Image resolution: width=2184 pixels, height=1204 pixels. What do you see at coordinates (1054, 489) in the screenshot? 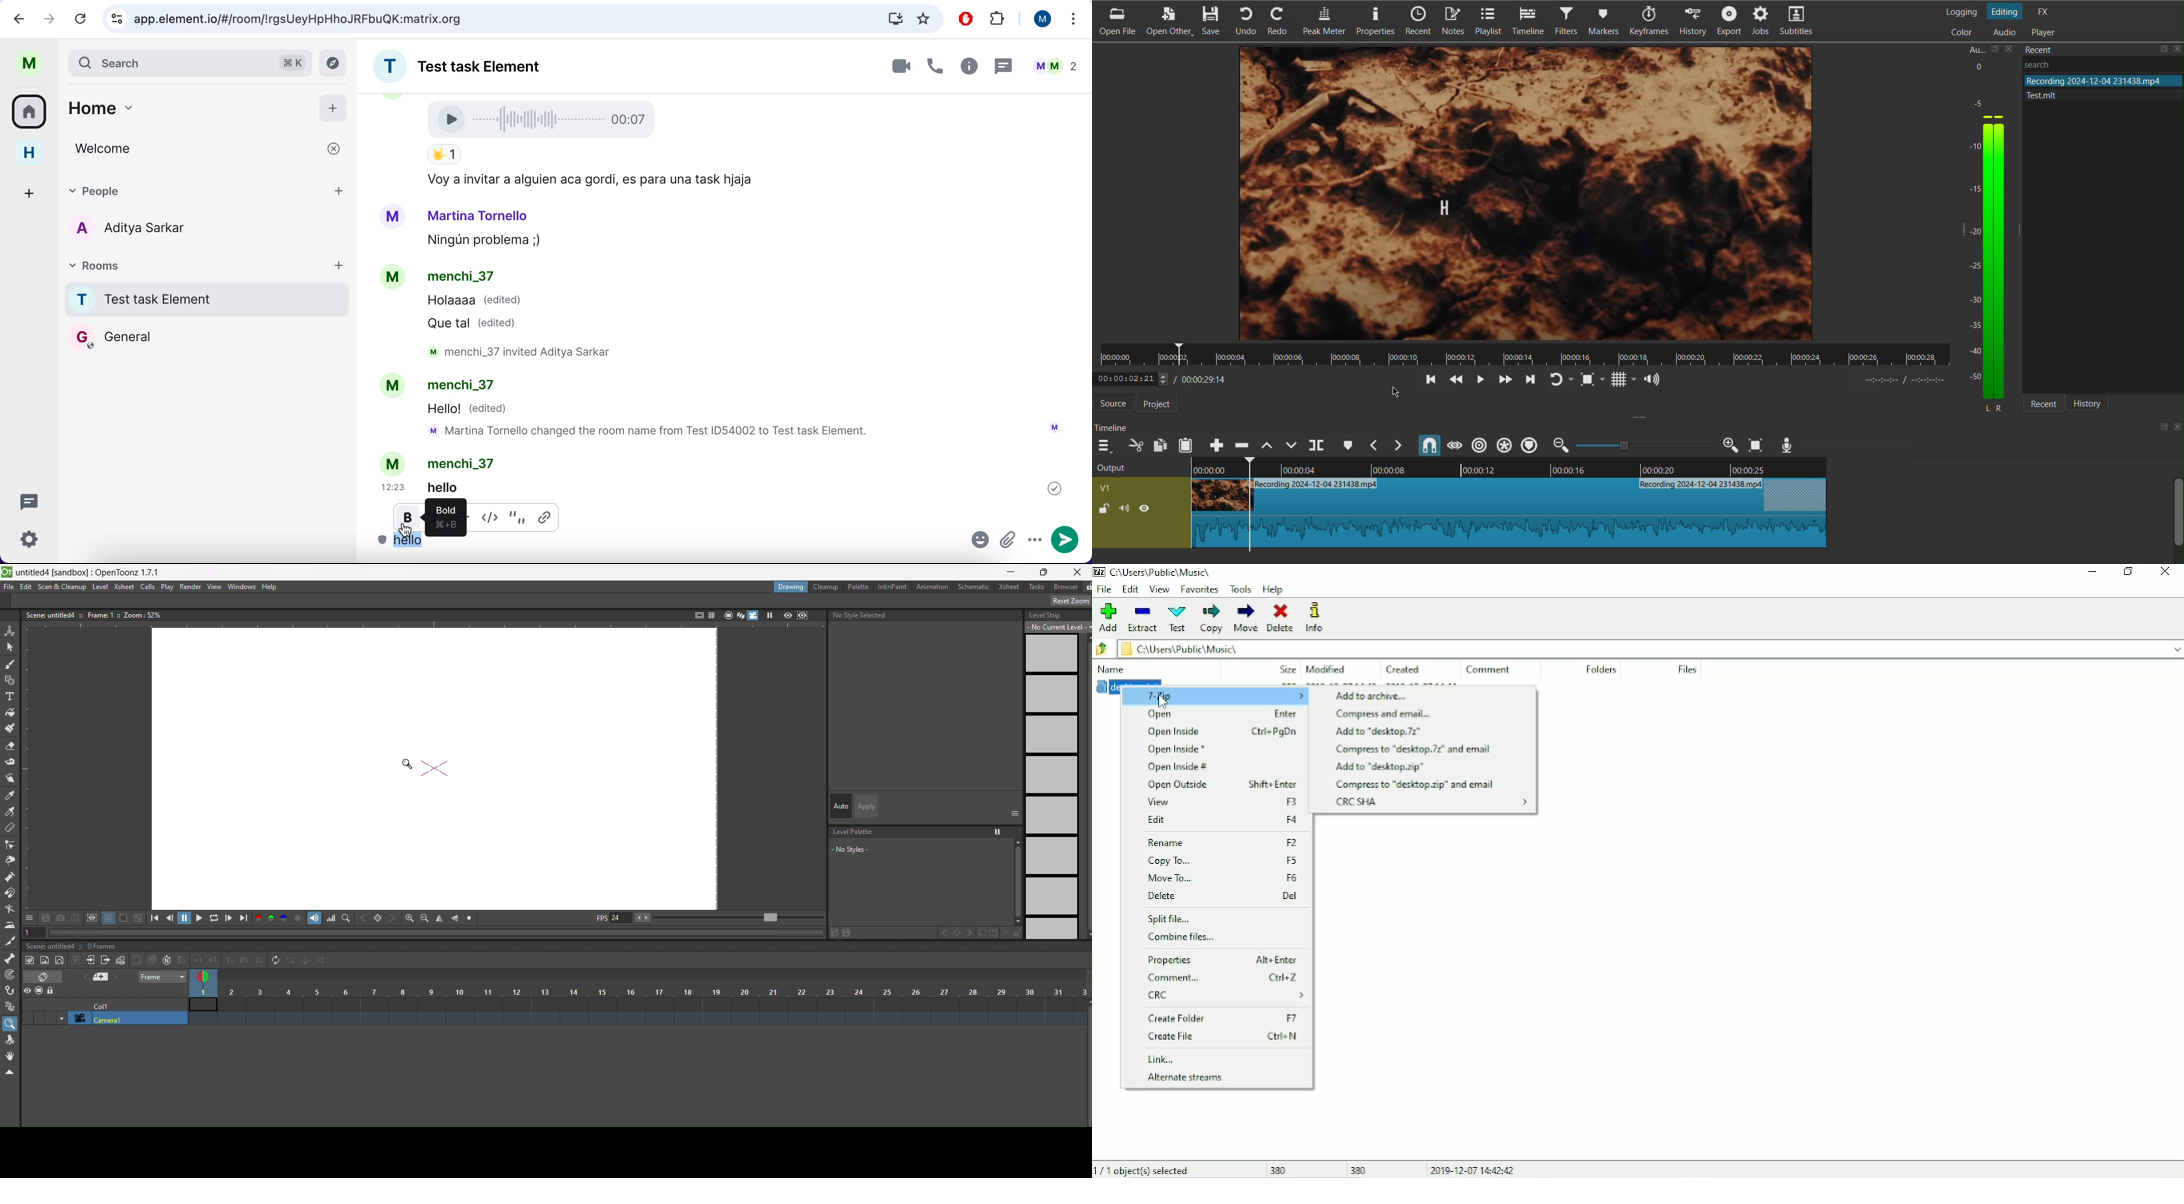
I see `` at bounding box center [1054, 489].